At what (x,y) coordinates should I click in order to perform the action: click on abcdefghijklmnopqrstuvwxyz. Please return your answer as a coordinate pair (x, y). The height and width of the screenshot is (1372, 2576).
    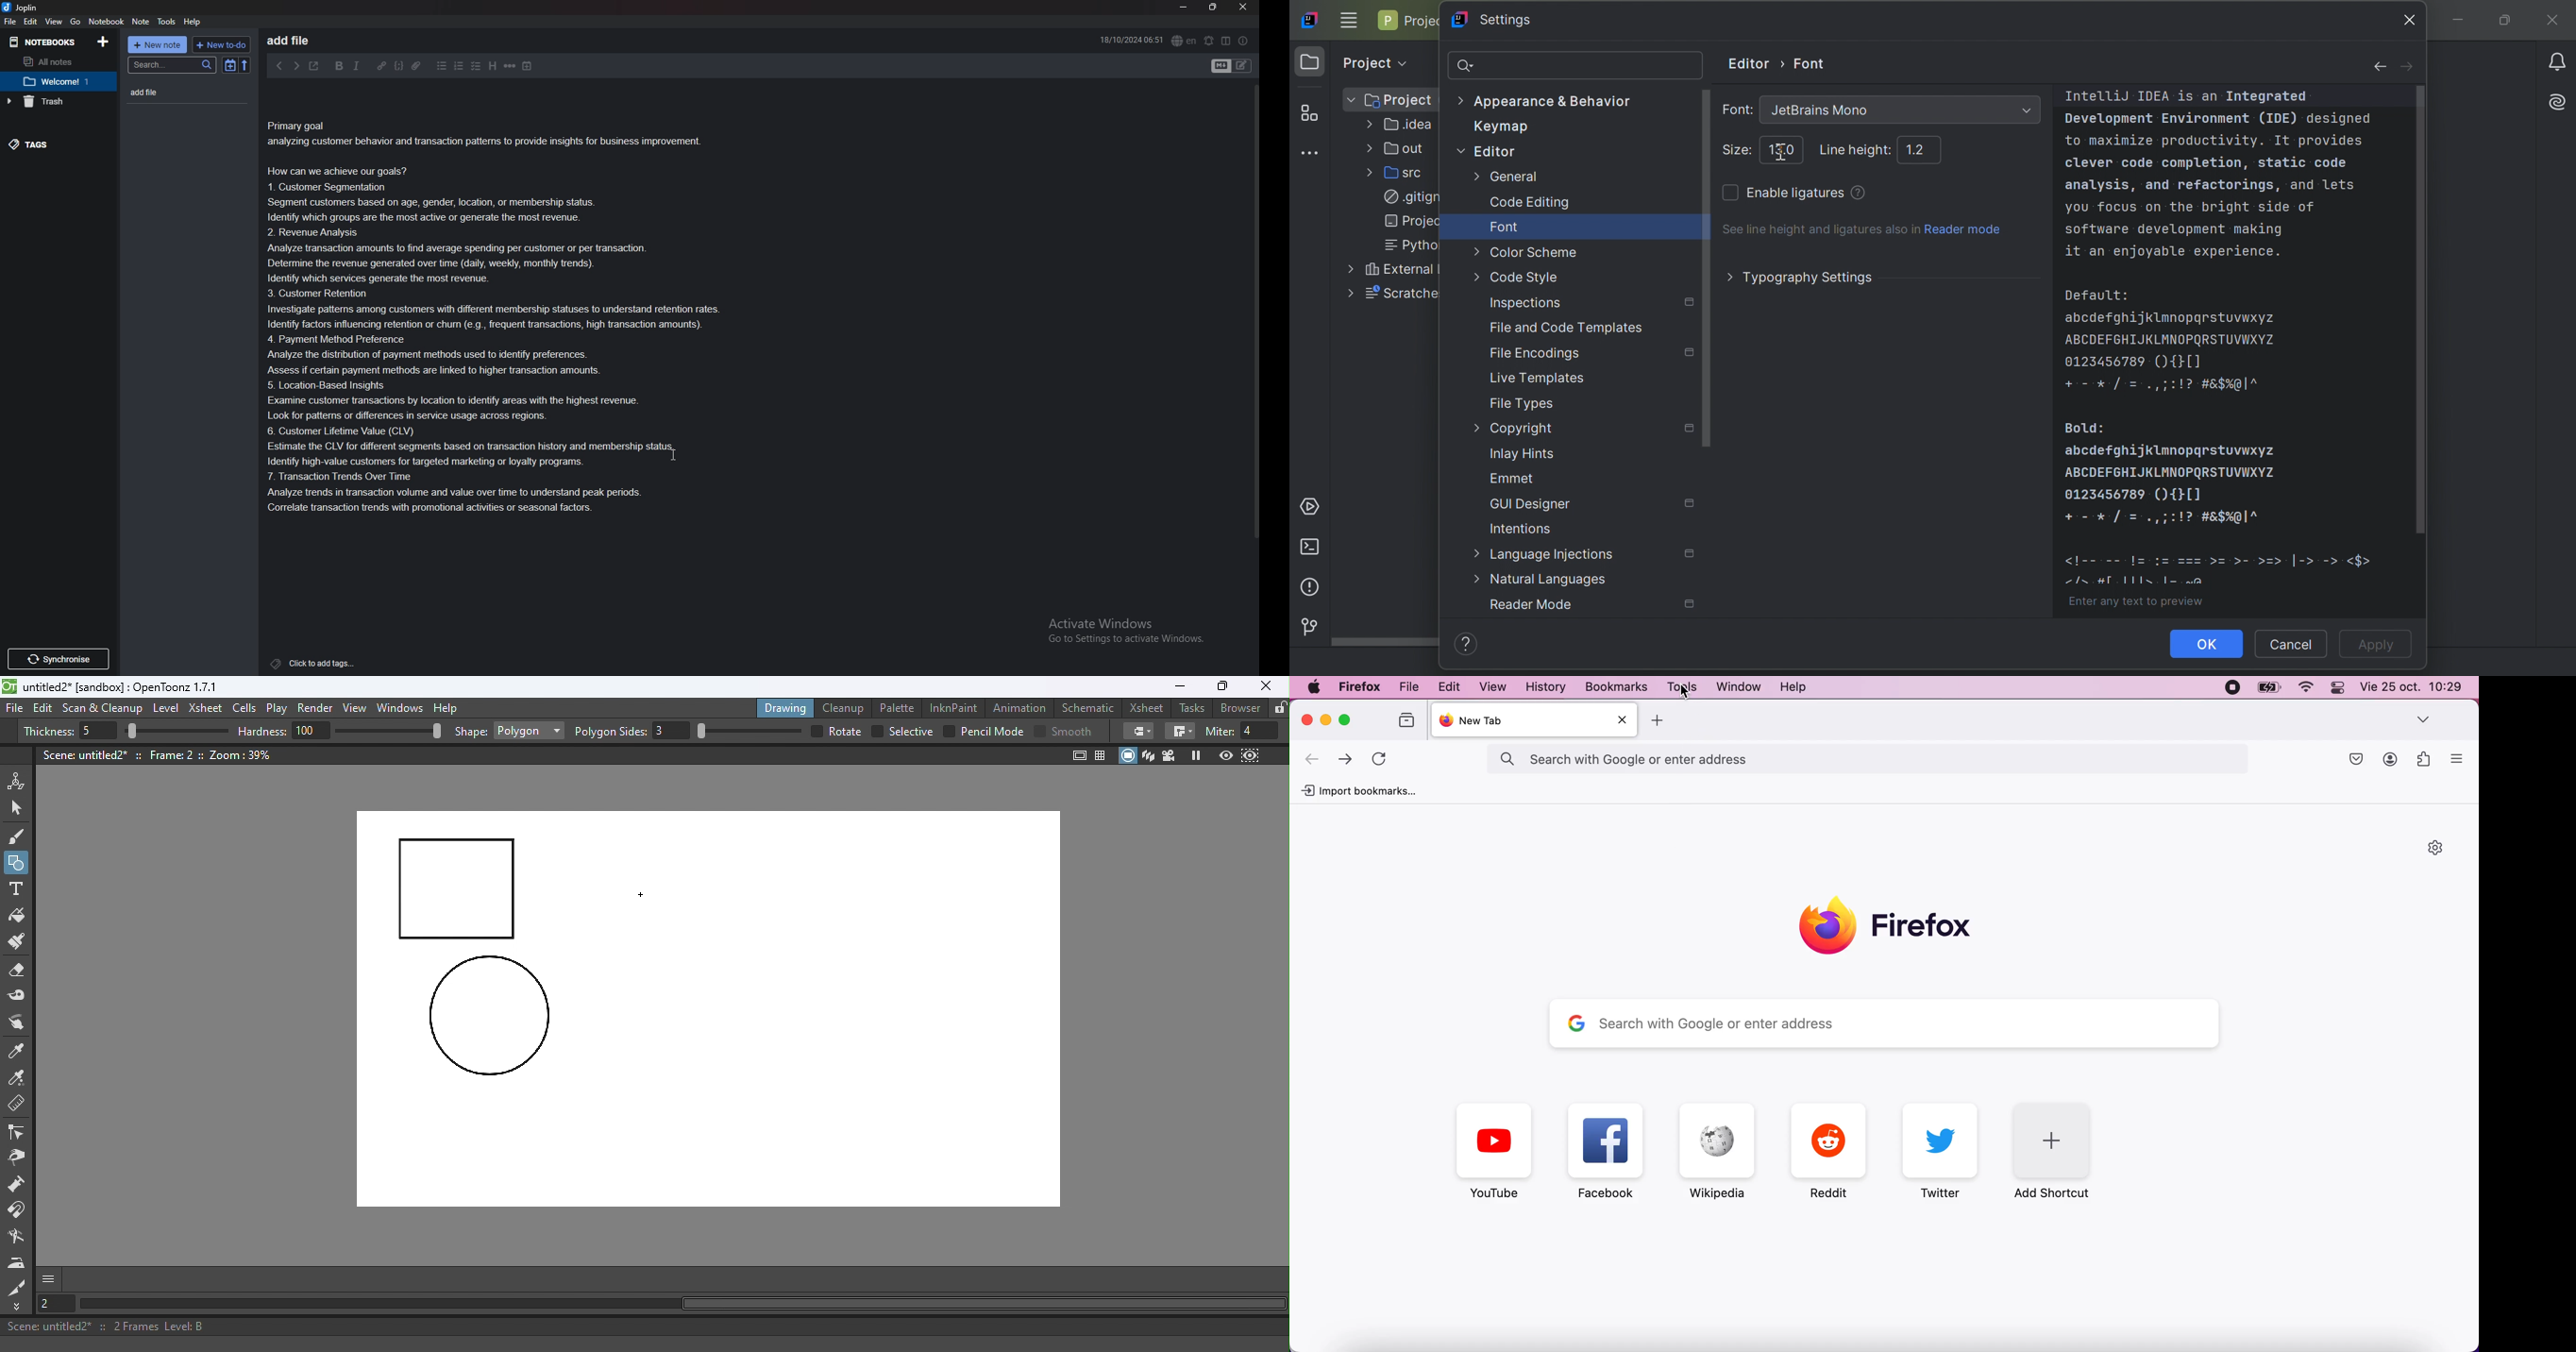
    Looking at the image, I should click on (2172, 319).